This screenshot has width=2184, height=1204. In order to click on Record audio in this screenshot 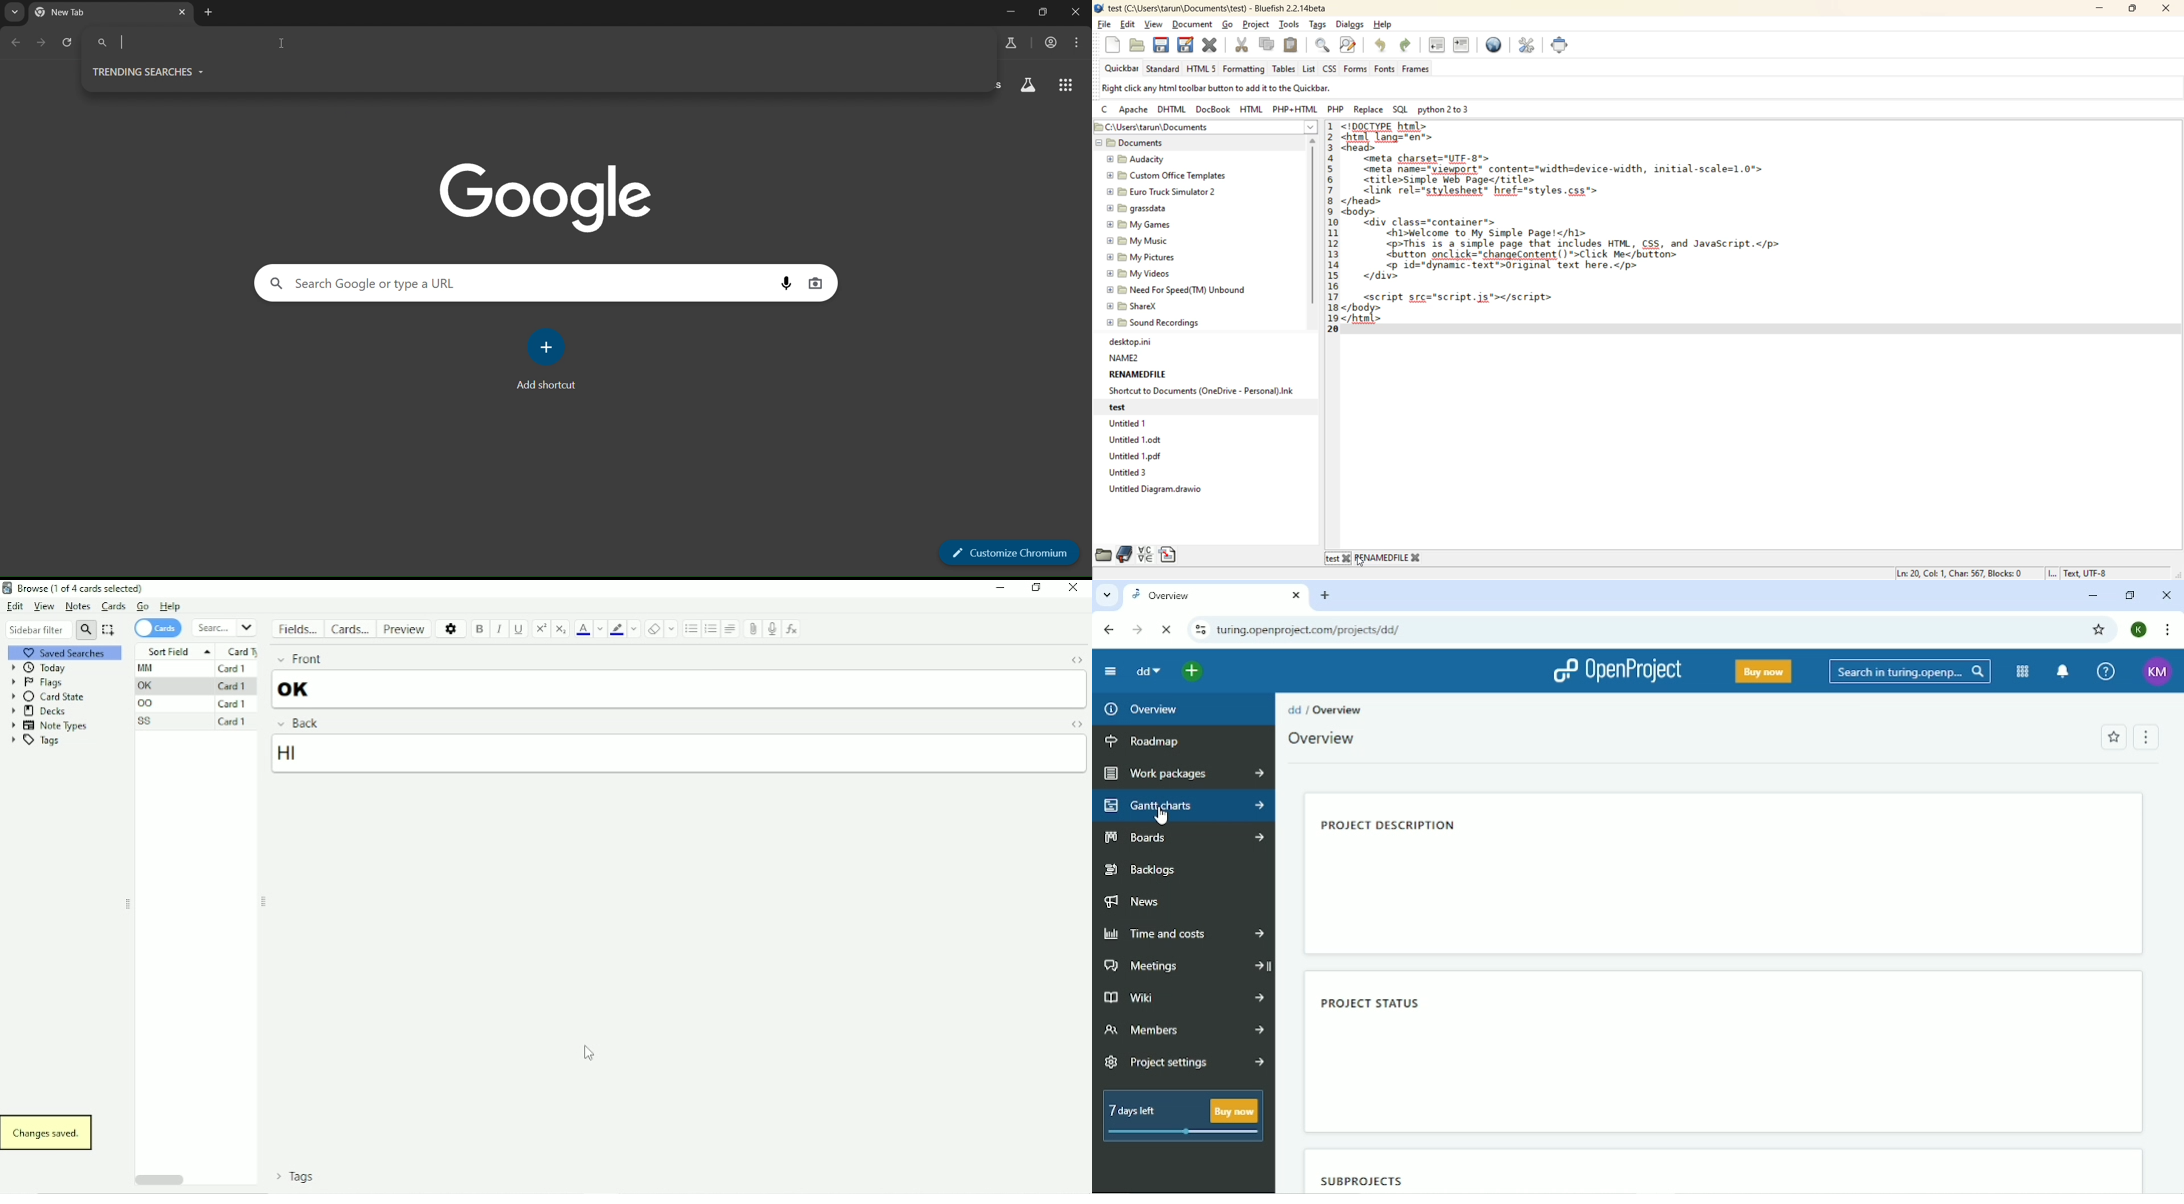, I will do `click(771, 629)`.